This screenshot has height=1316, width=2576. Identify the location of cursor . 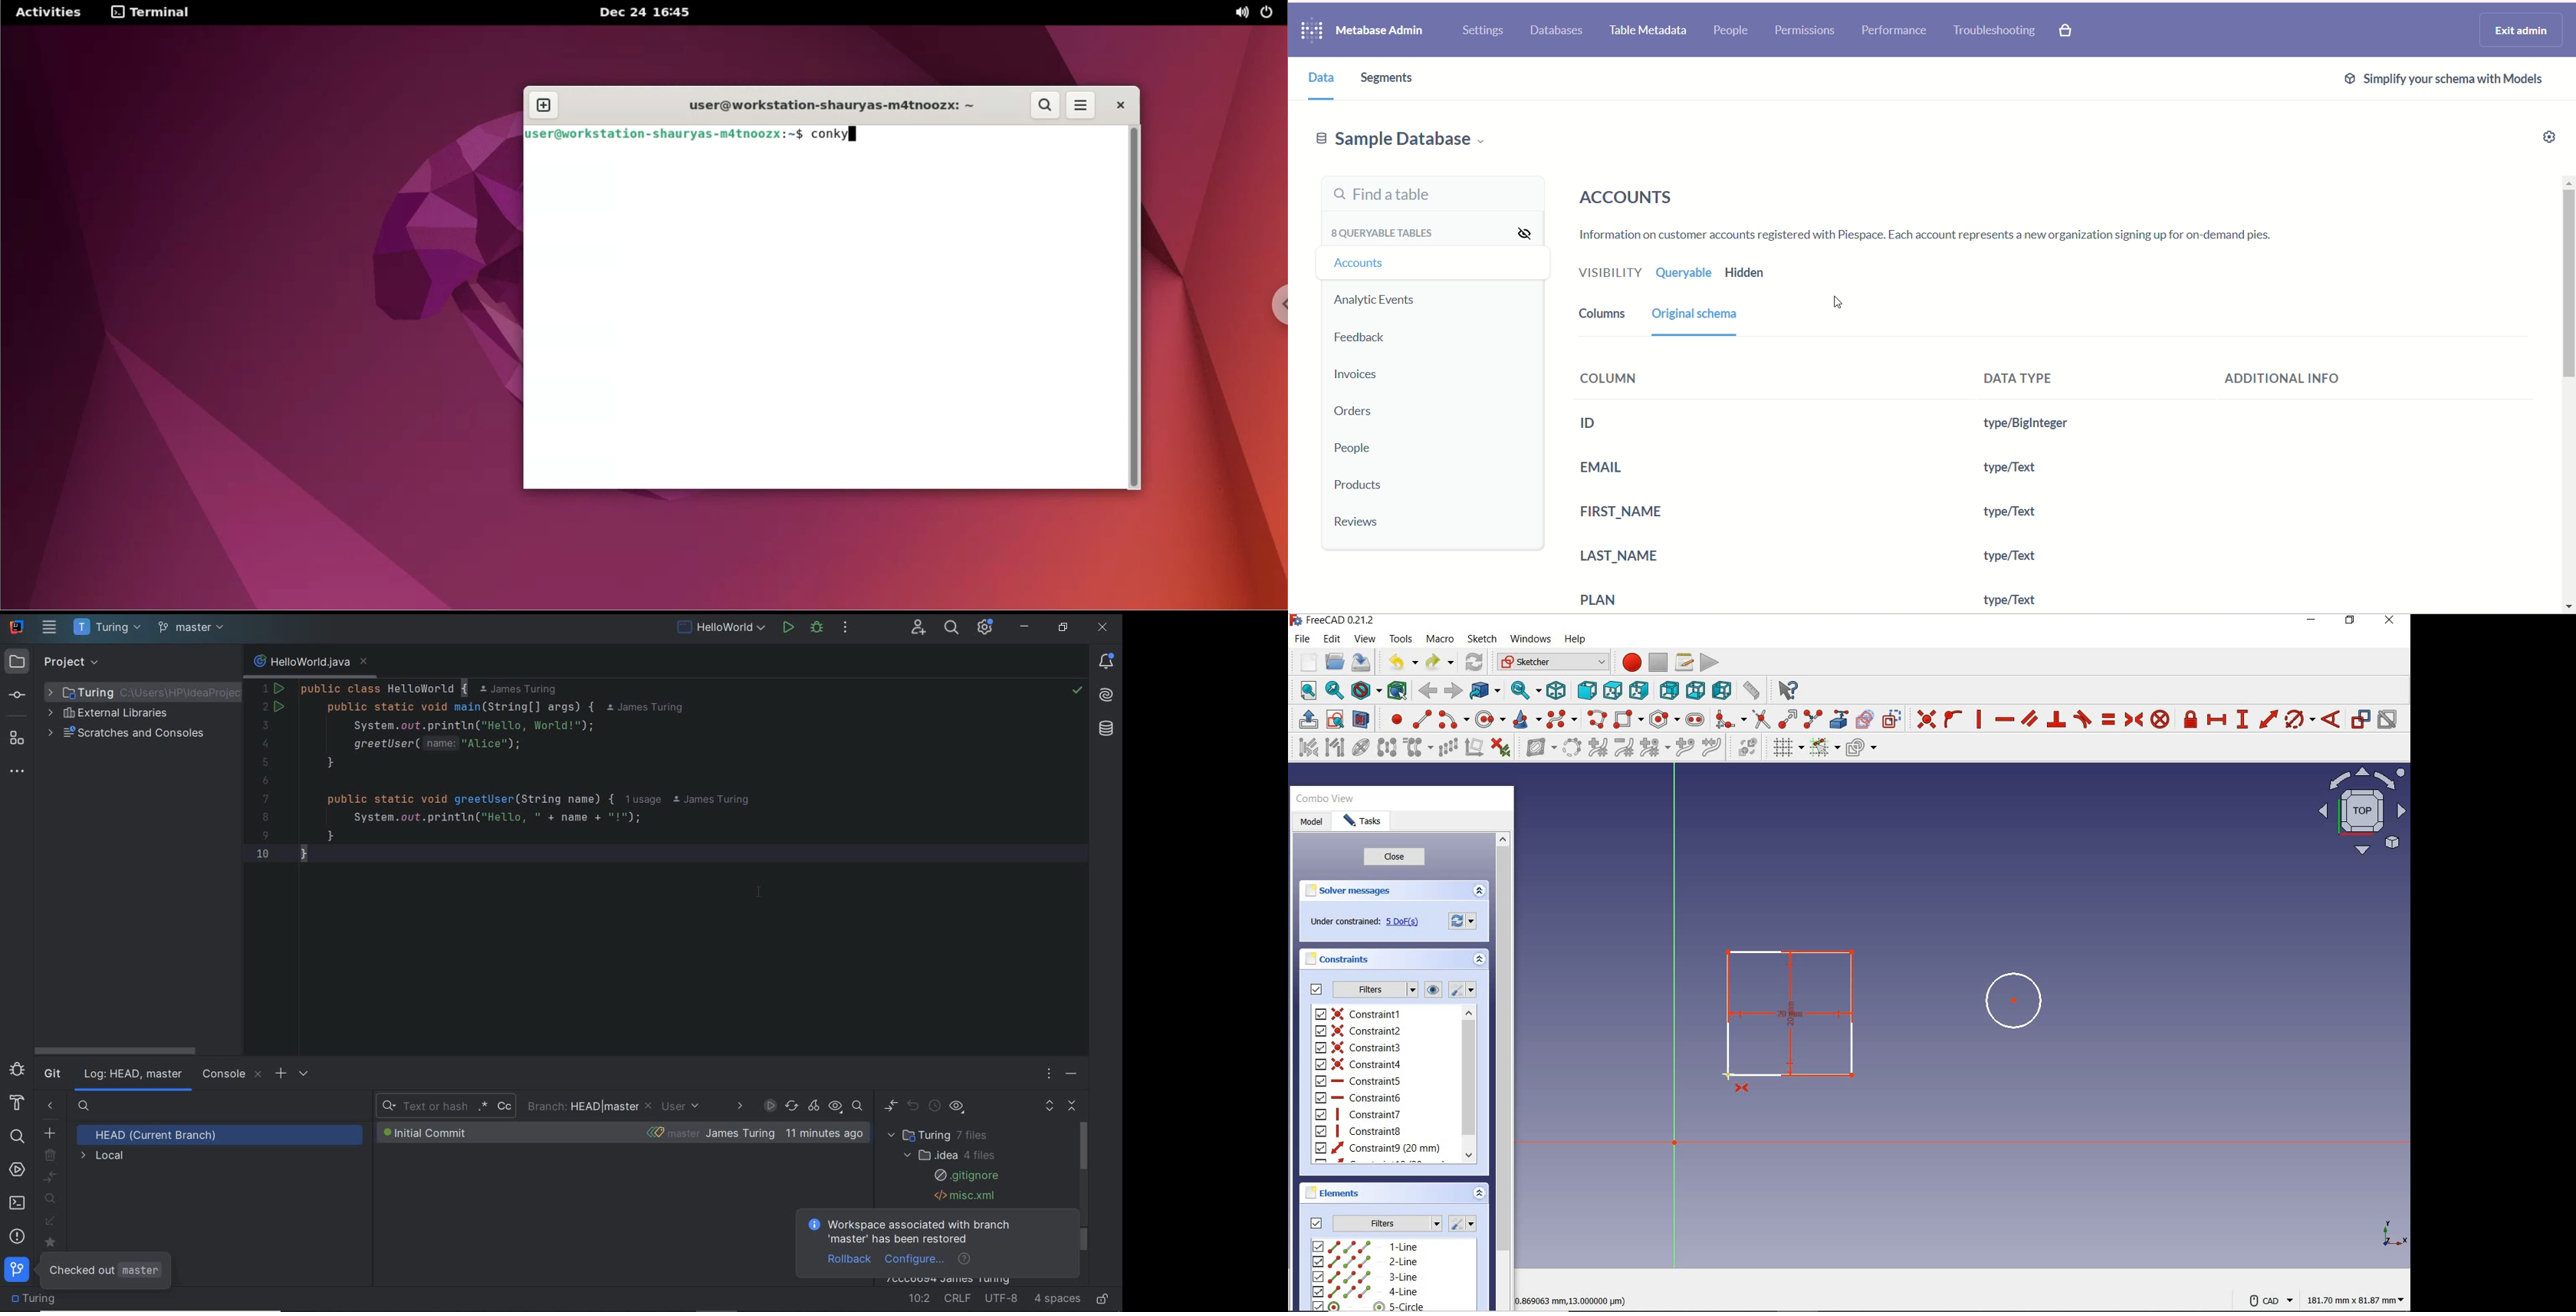
(1726, 1074).